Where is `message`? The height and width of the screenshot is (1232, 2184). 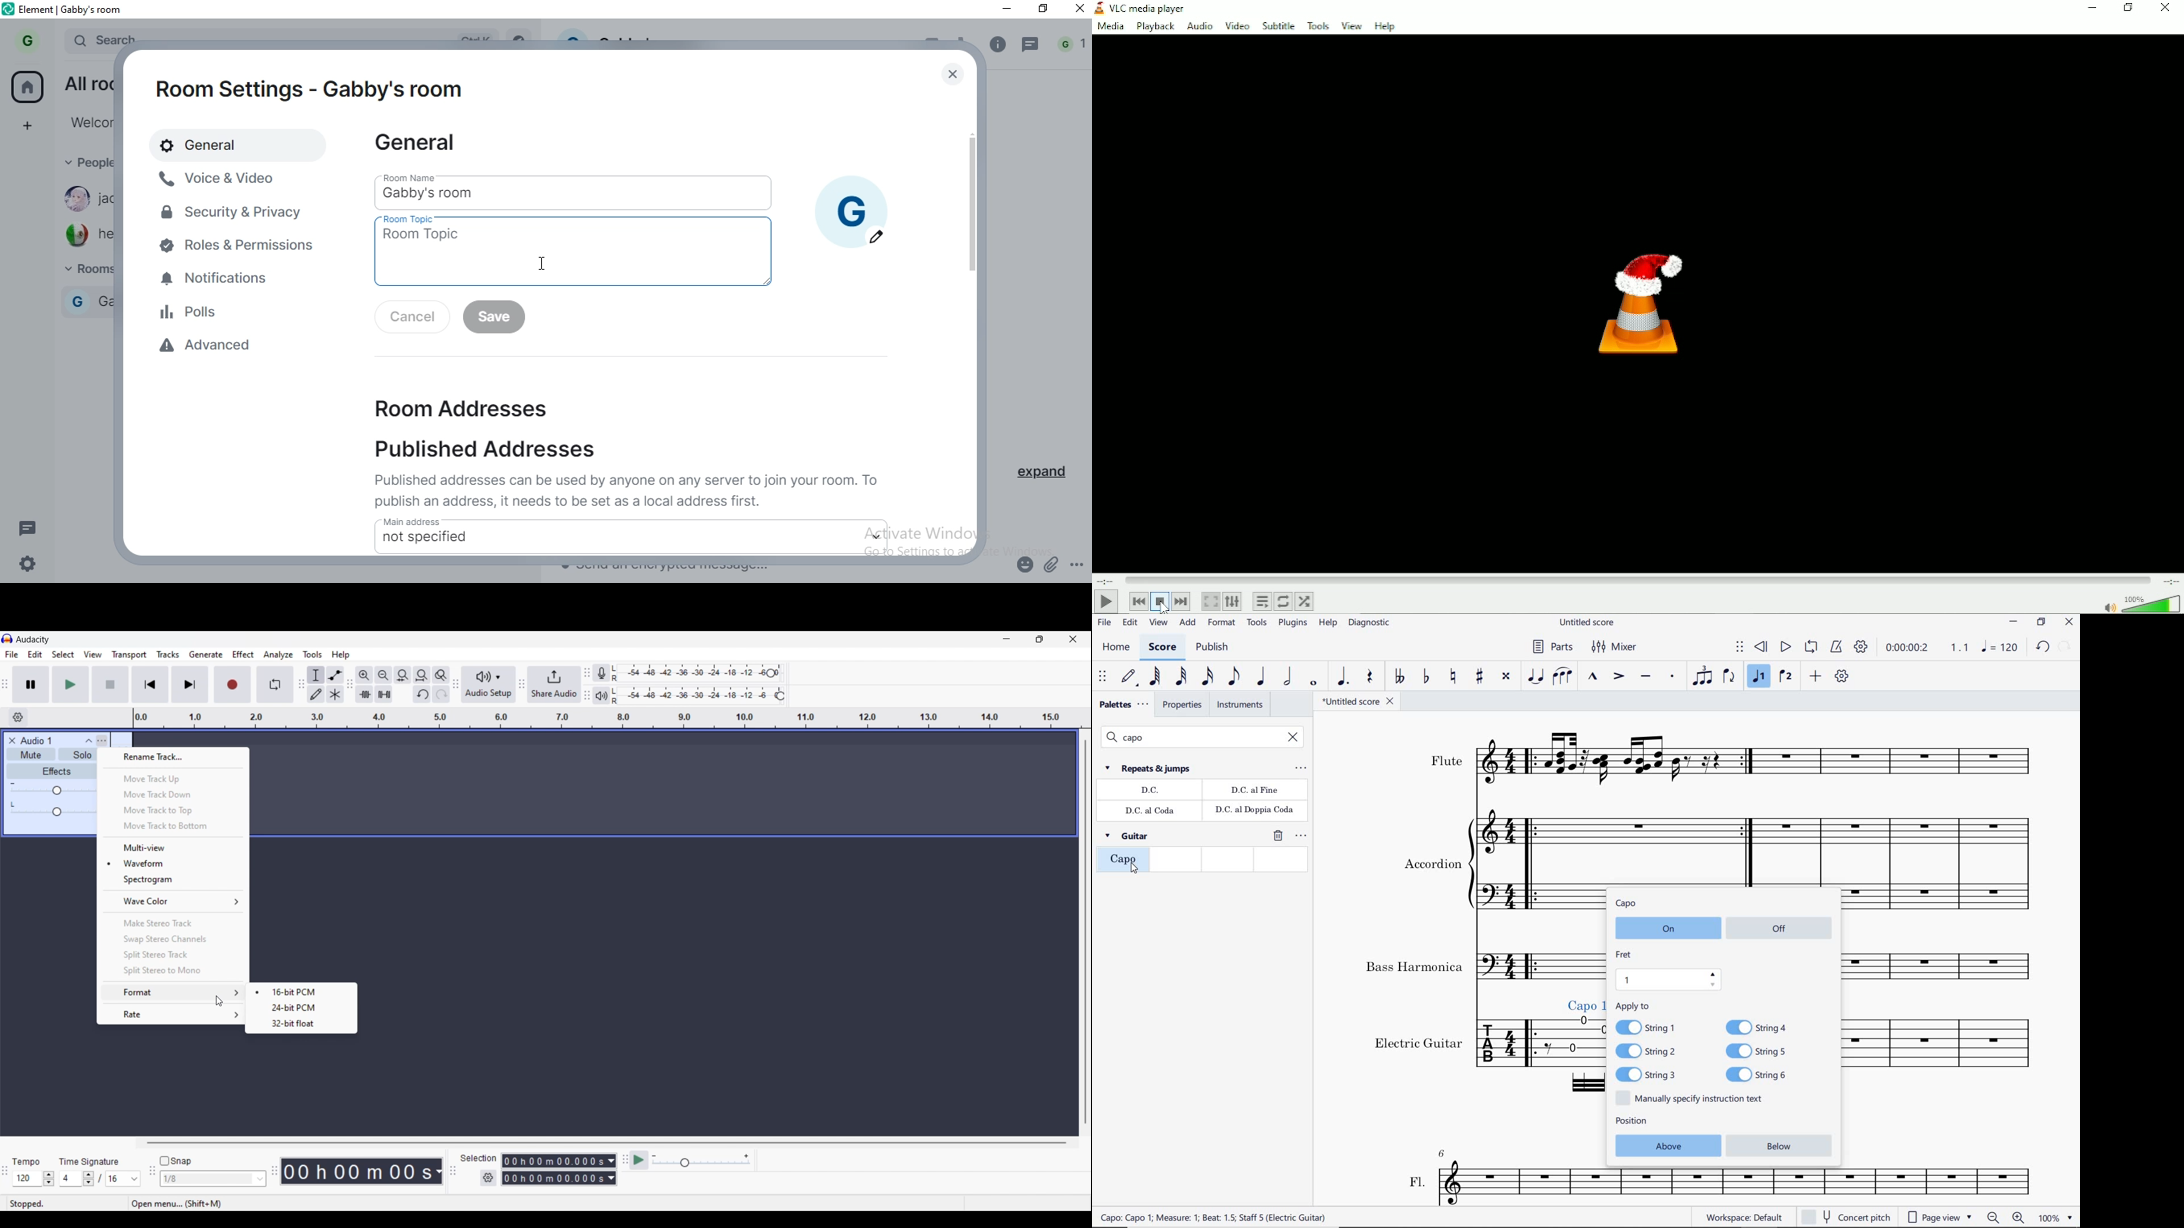
message is located at coordinates (1032, 46).